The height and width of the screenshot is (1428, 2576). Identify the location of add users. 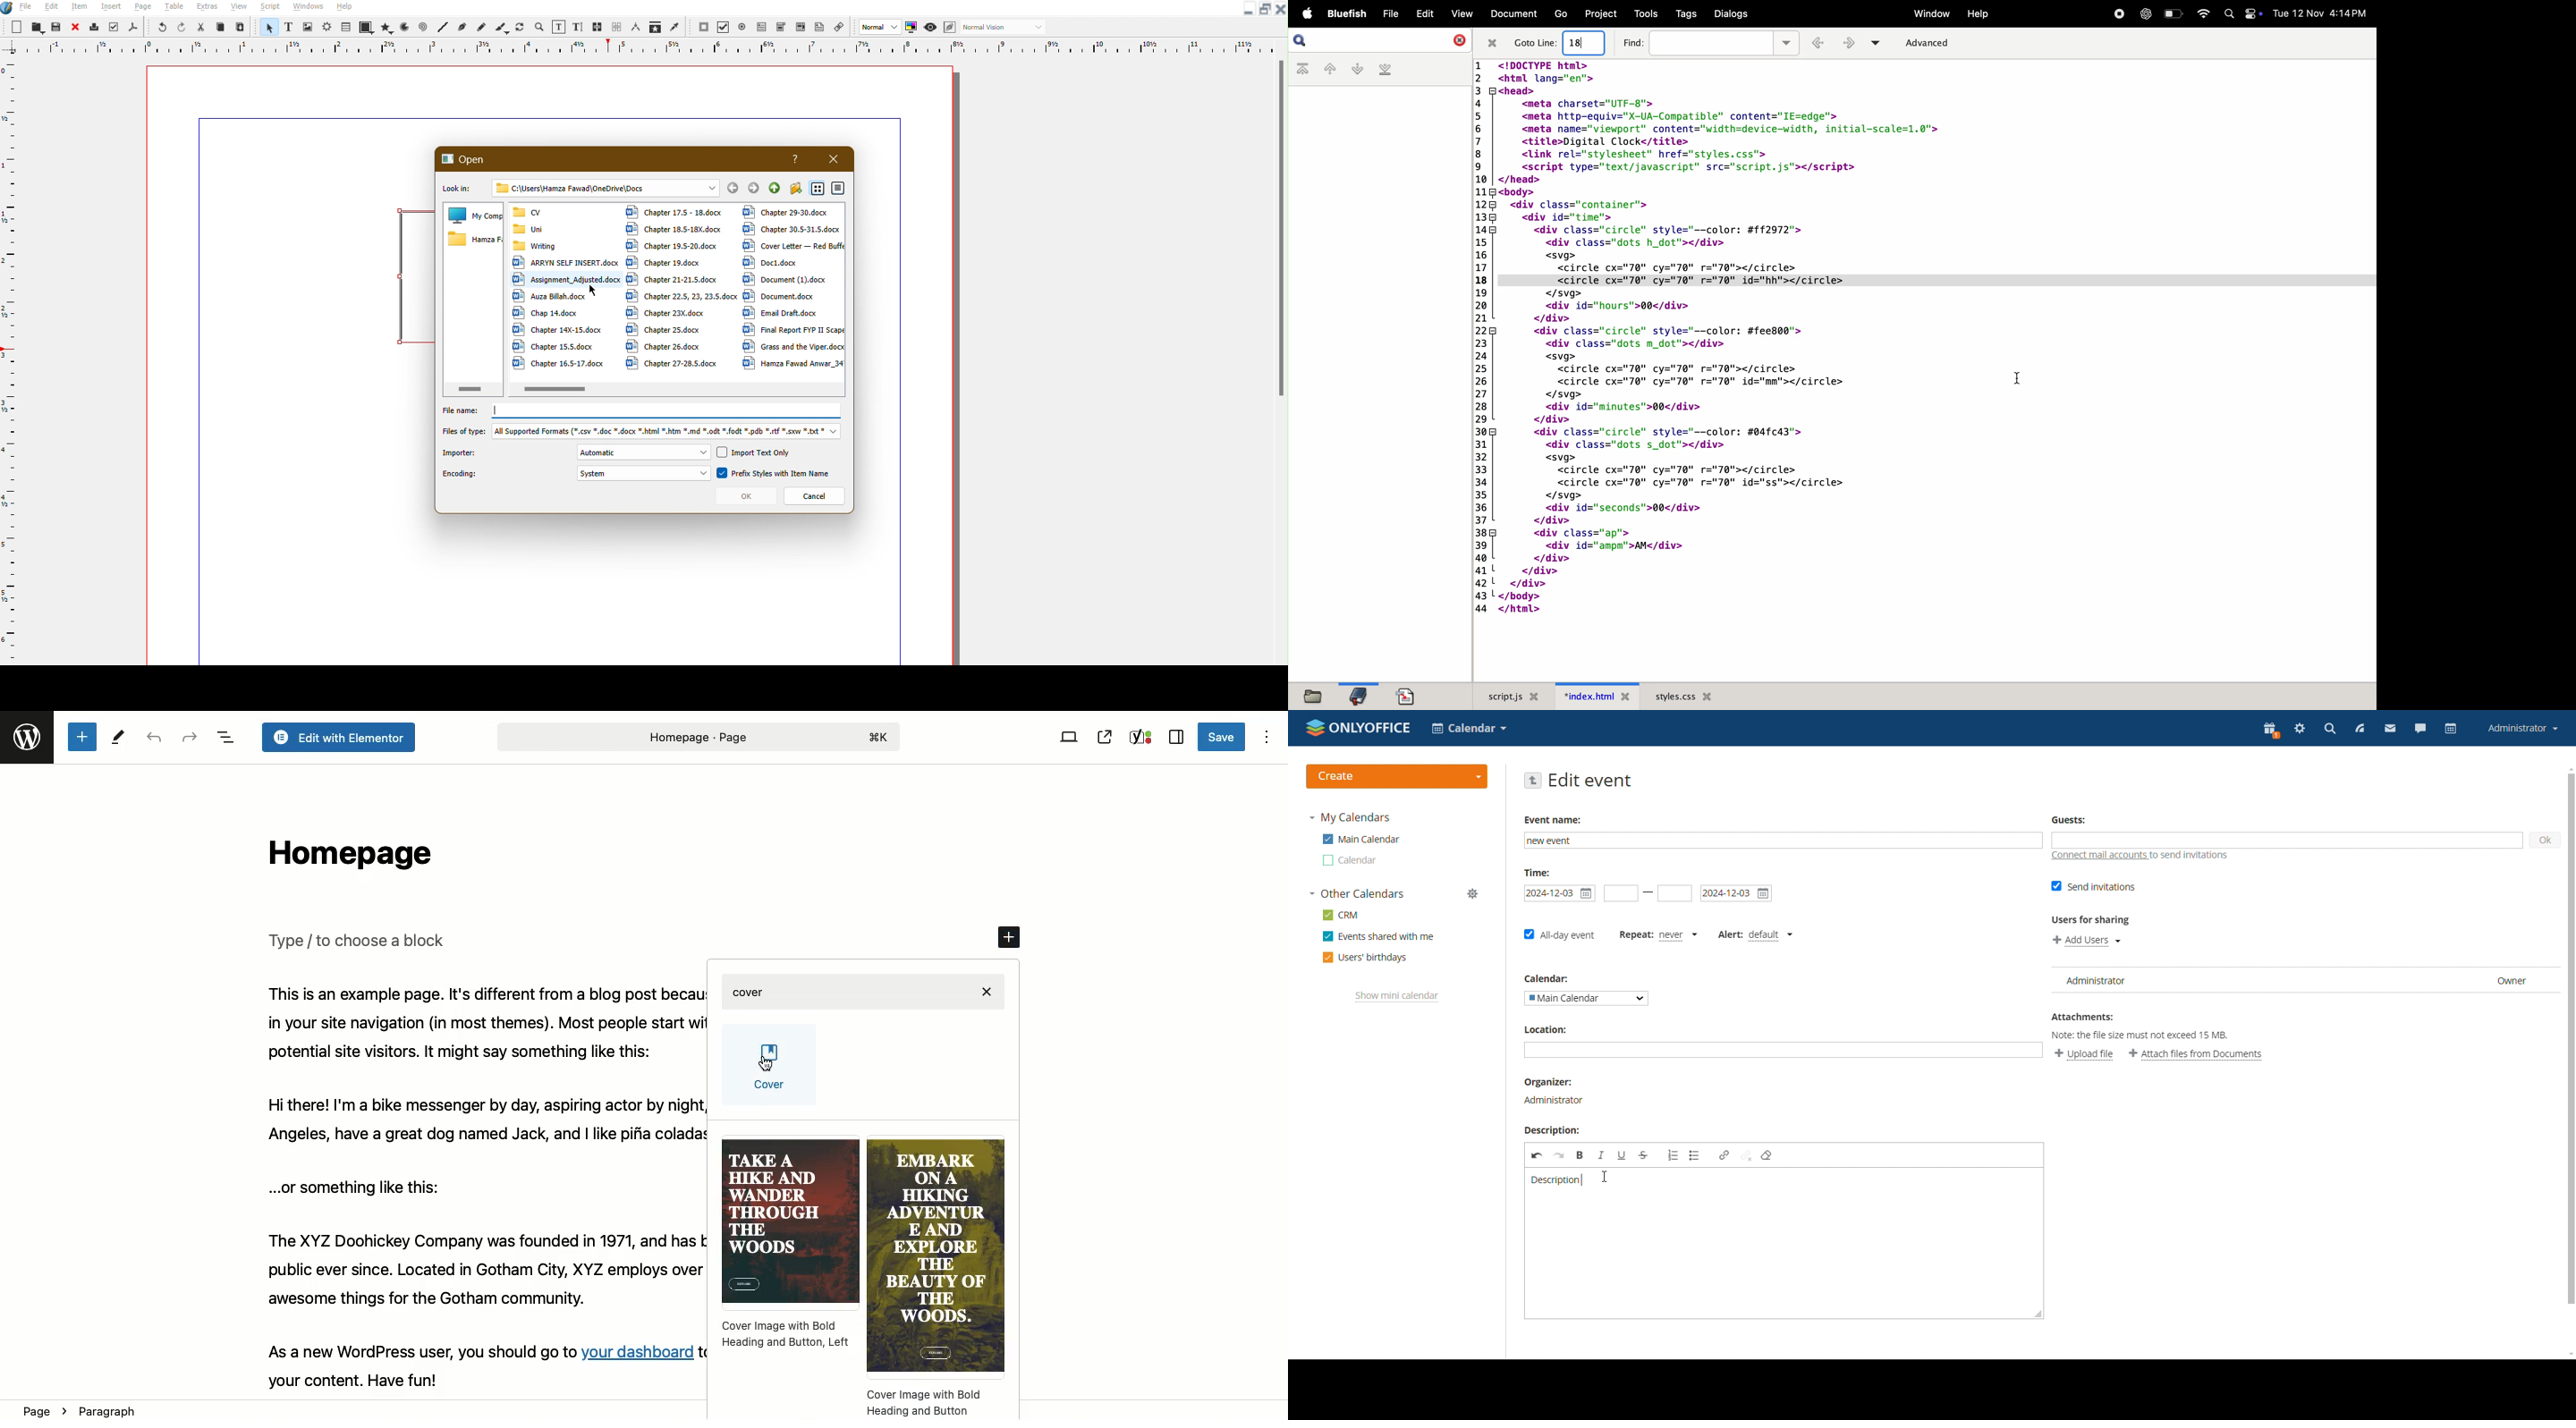
(2086, 941).